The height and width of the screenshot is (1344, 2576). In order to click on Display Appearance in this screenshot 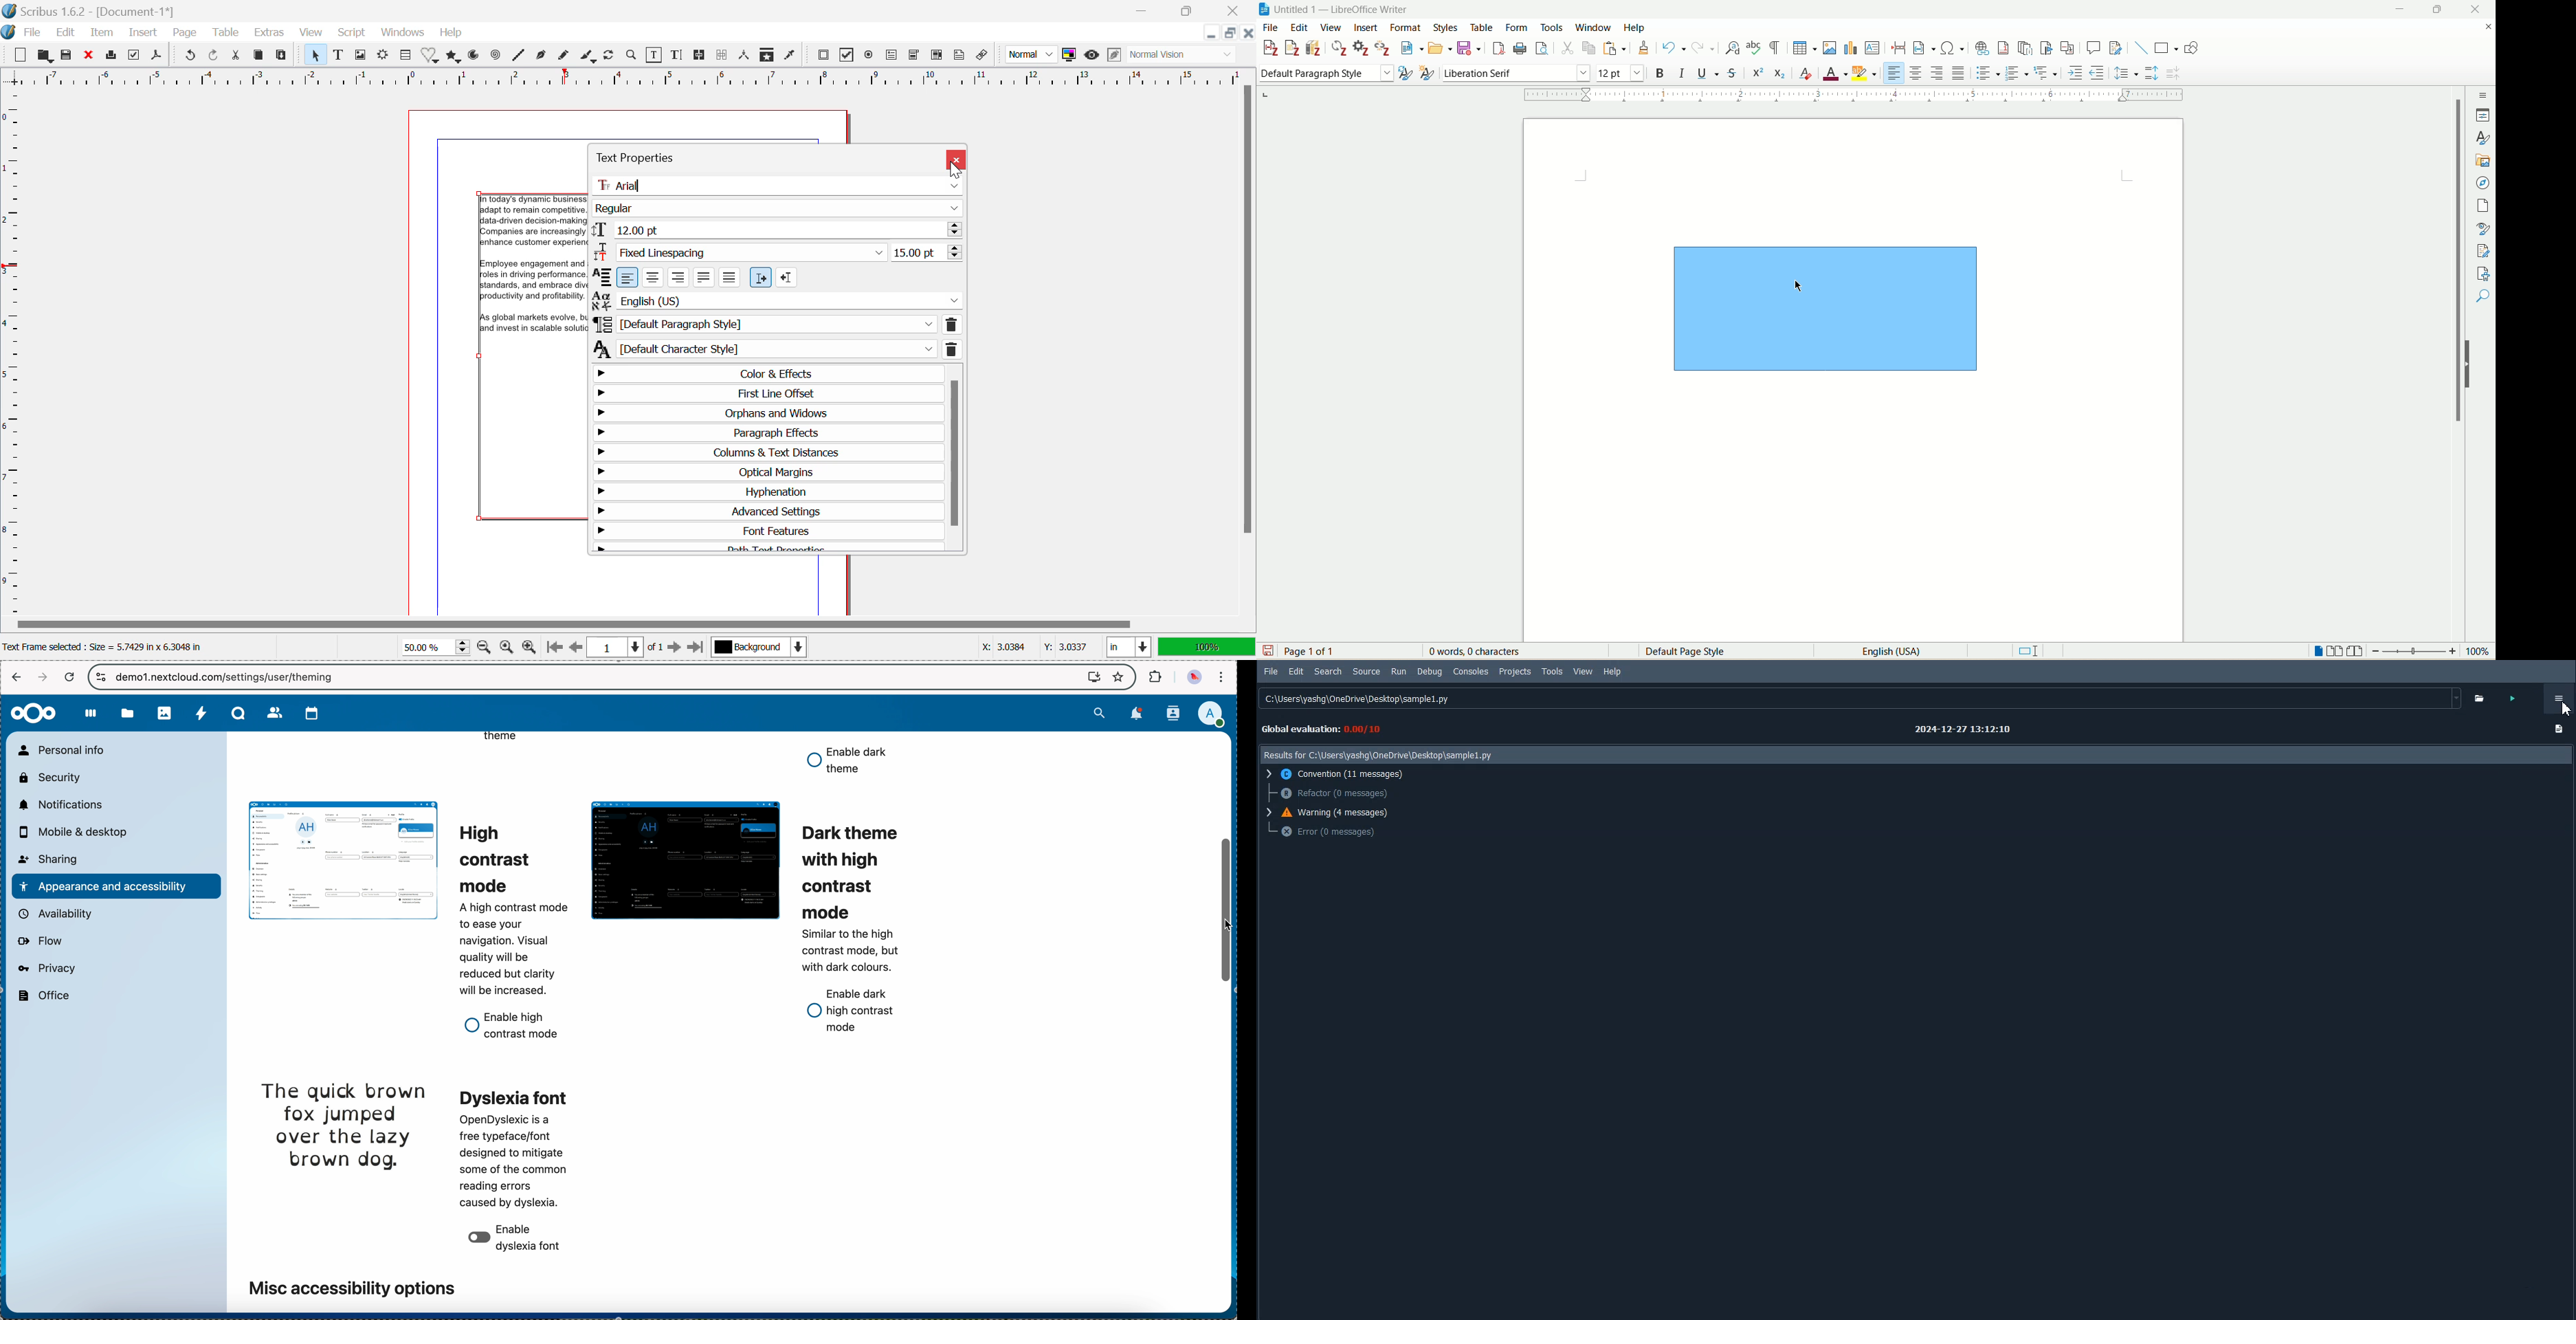, I will do `click(1208, 646)`.